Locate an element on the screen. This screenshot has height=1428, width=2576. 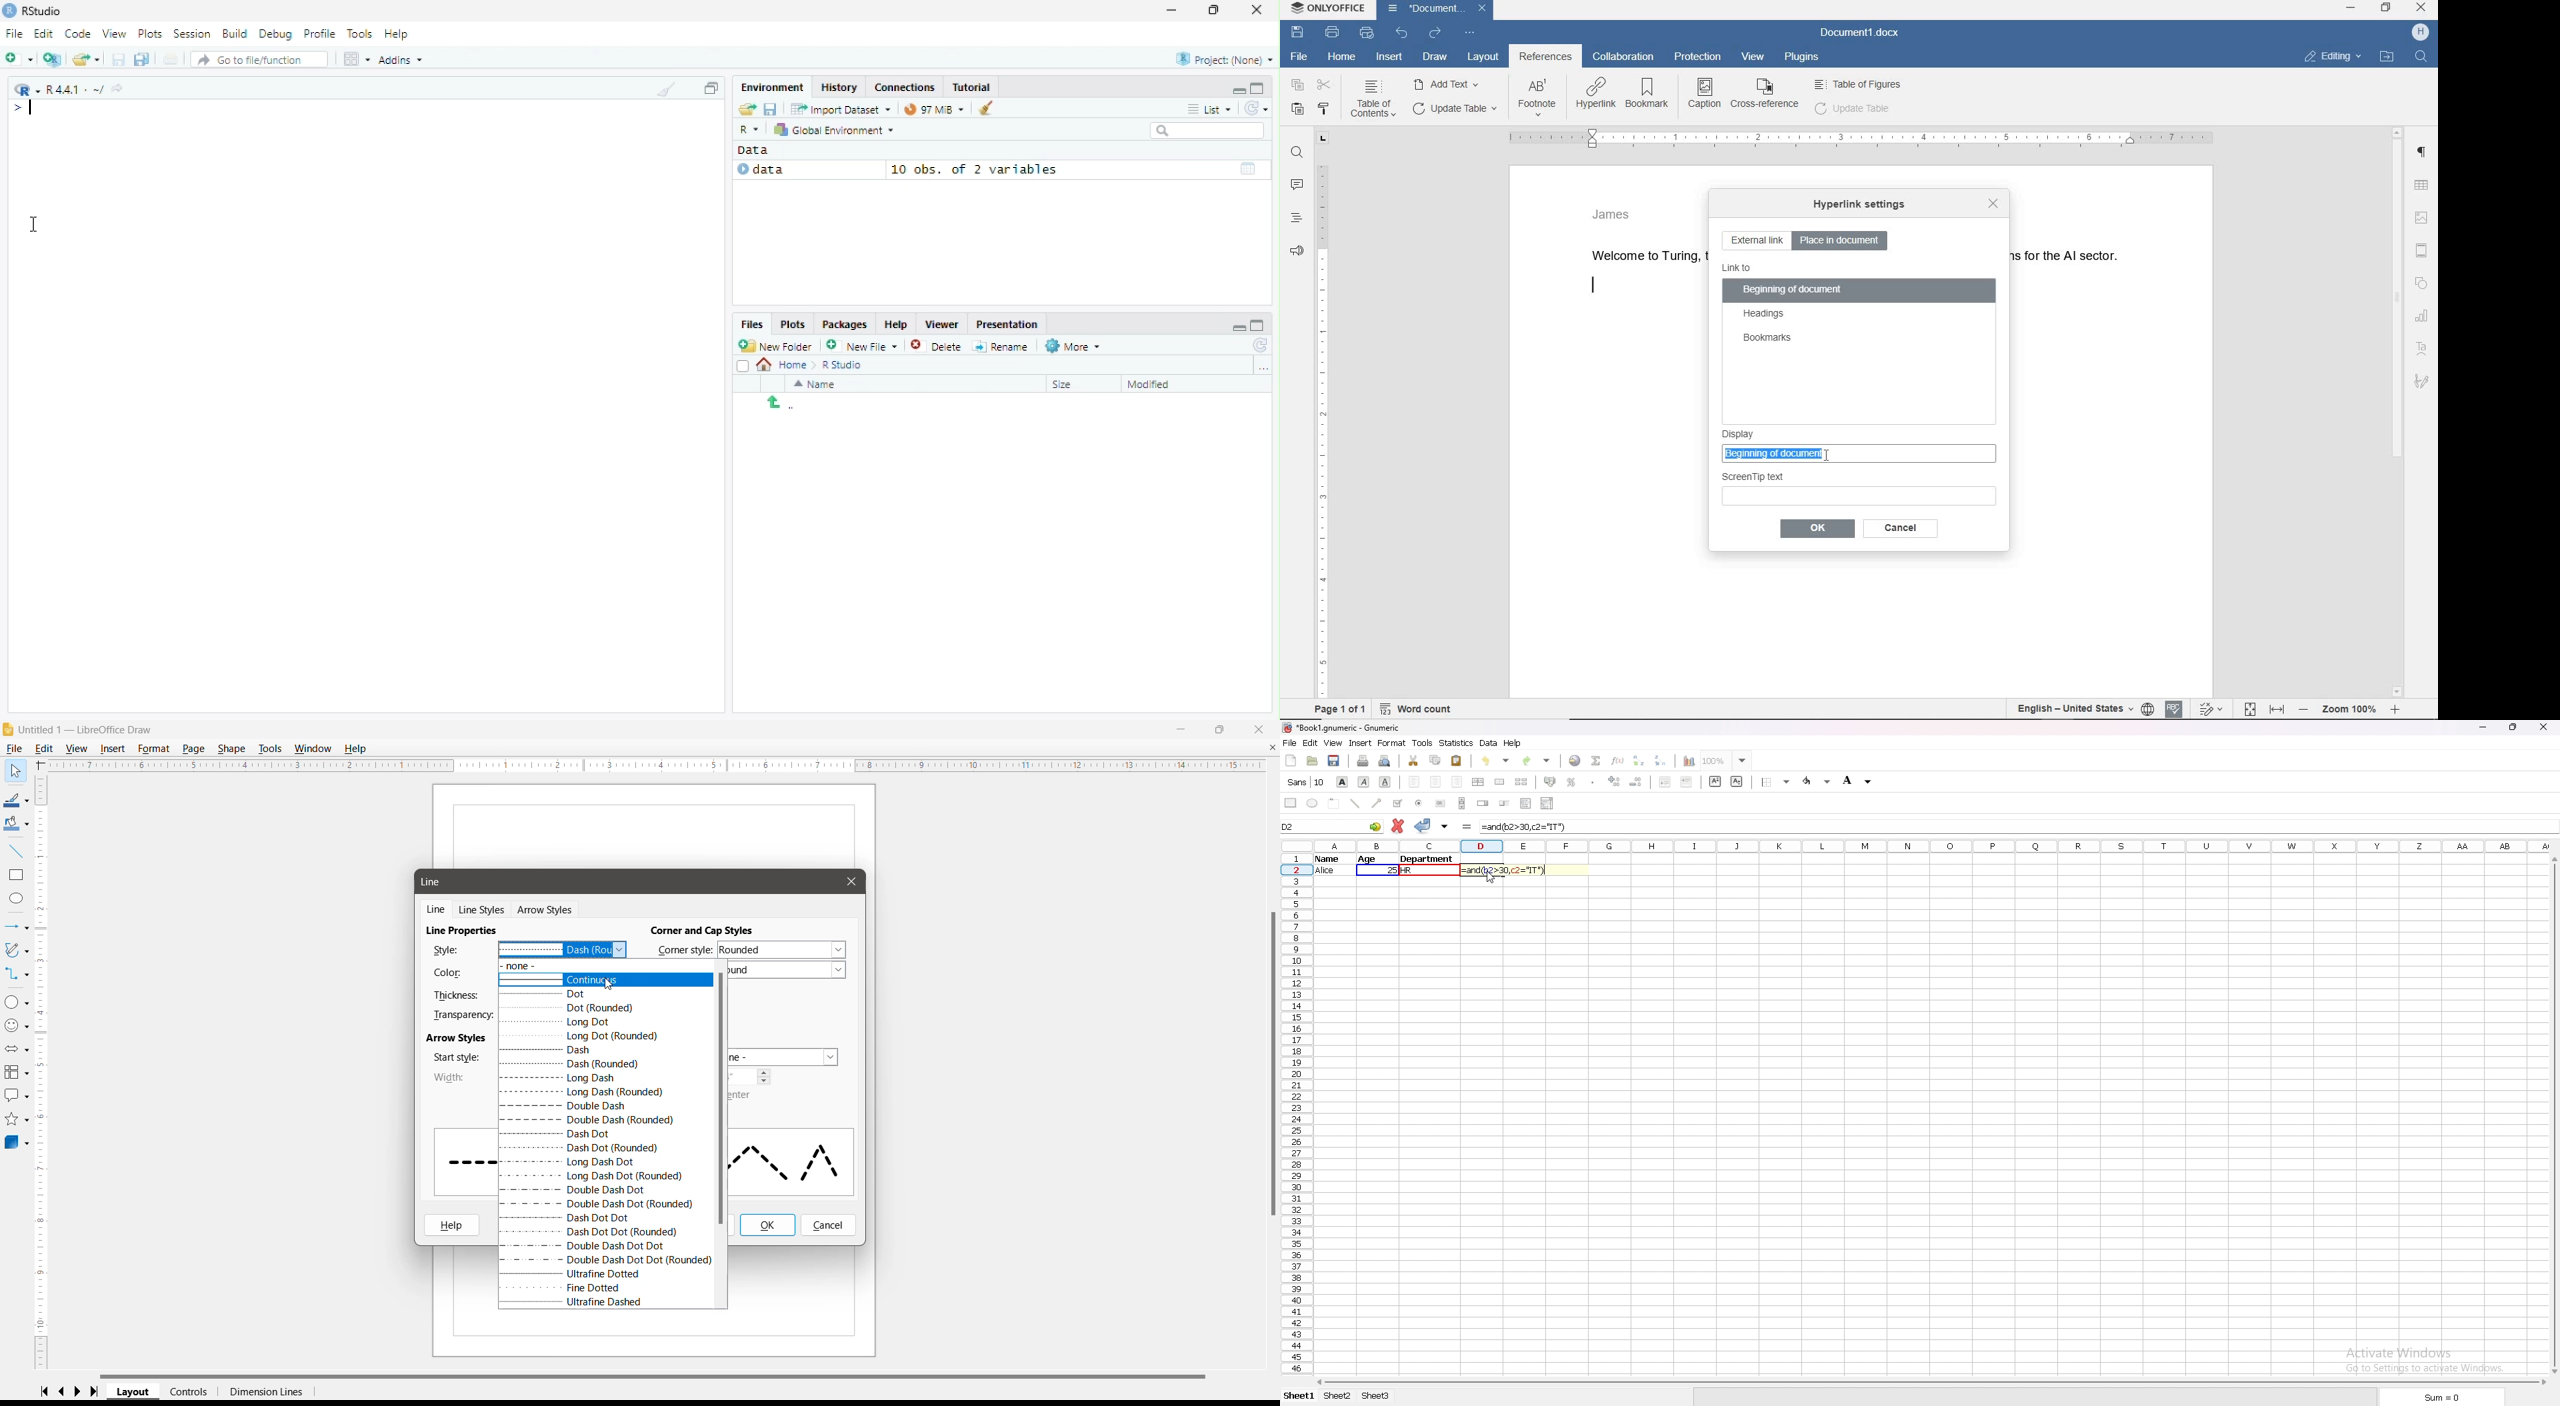
selected language - R is located at coordinates (750, 129).